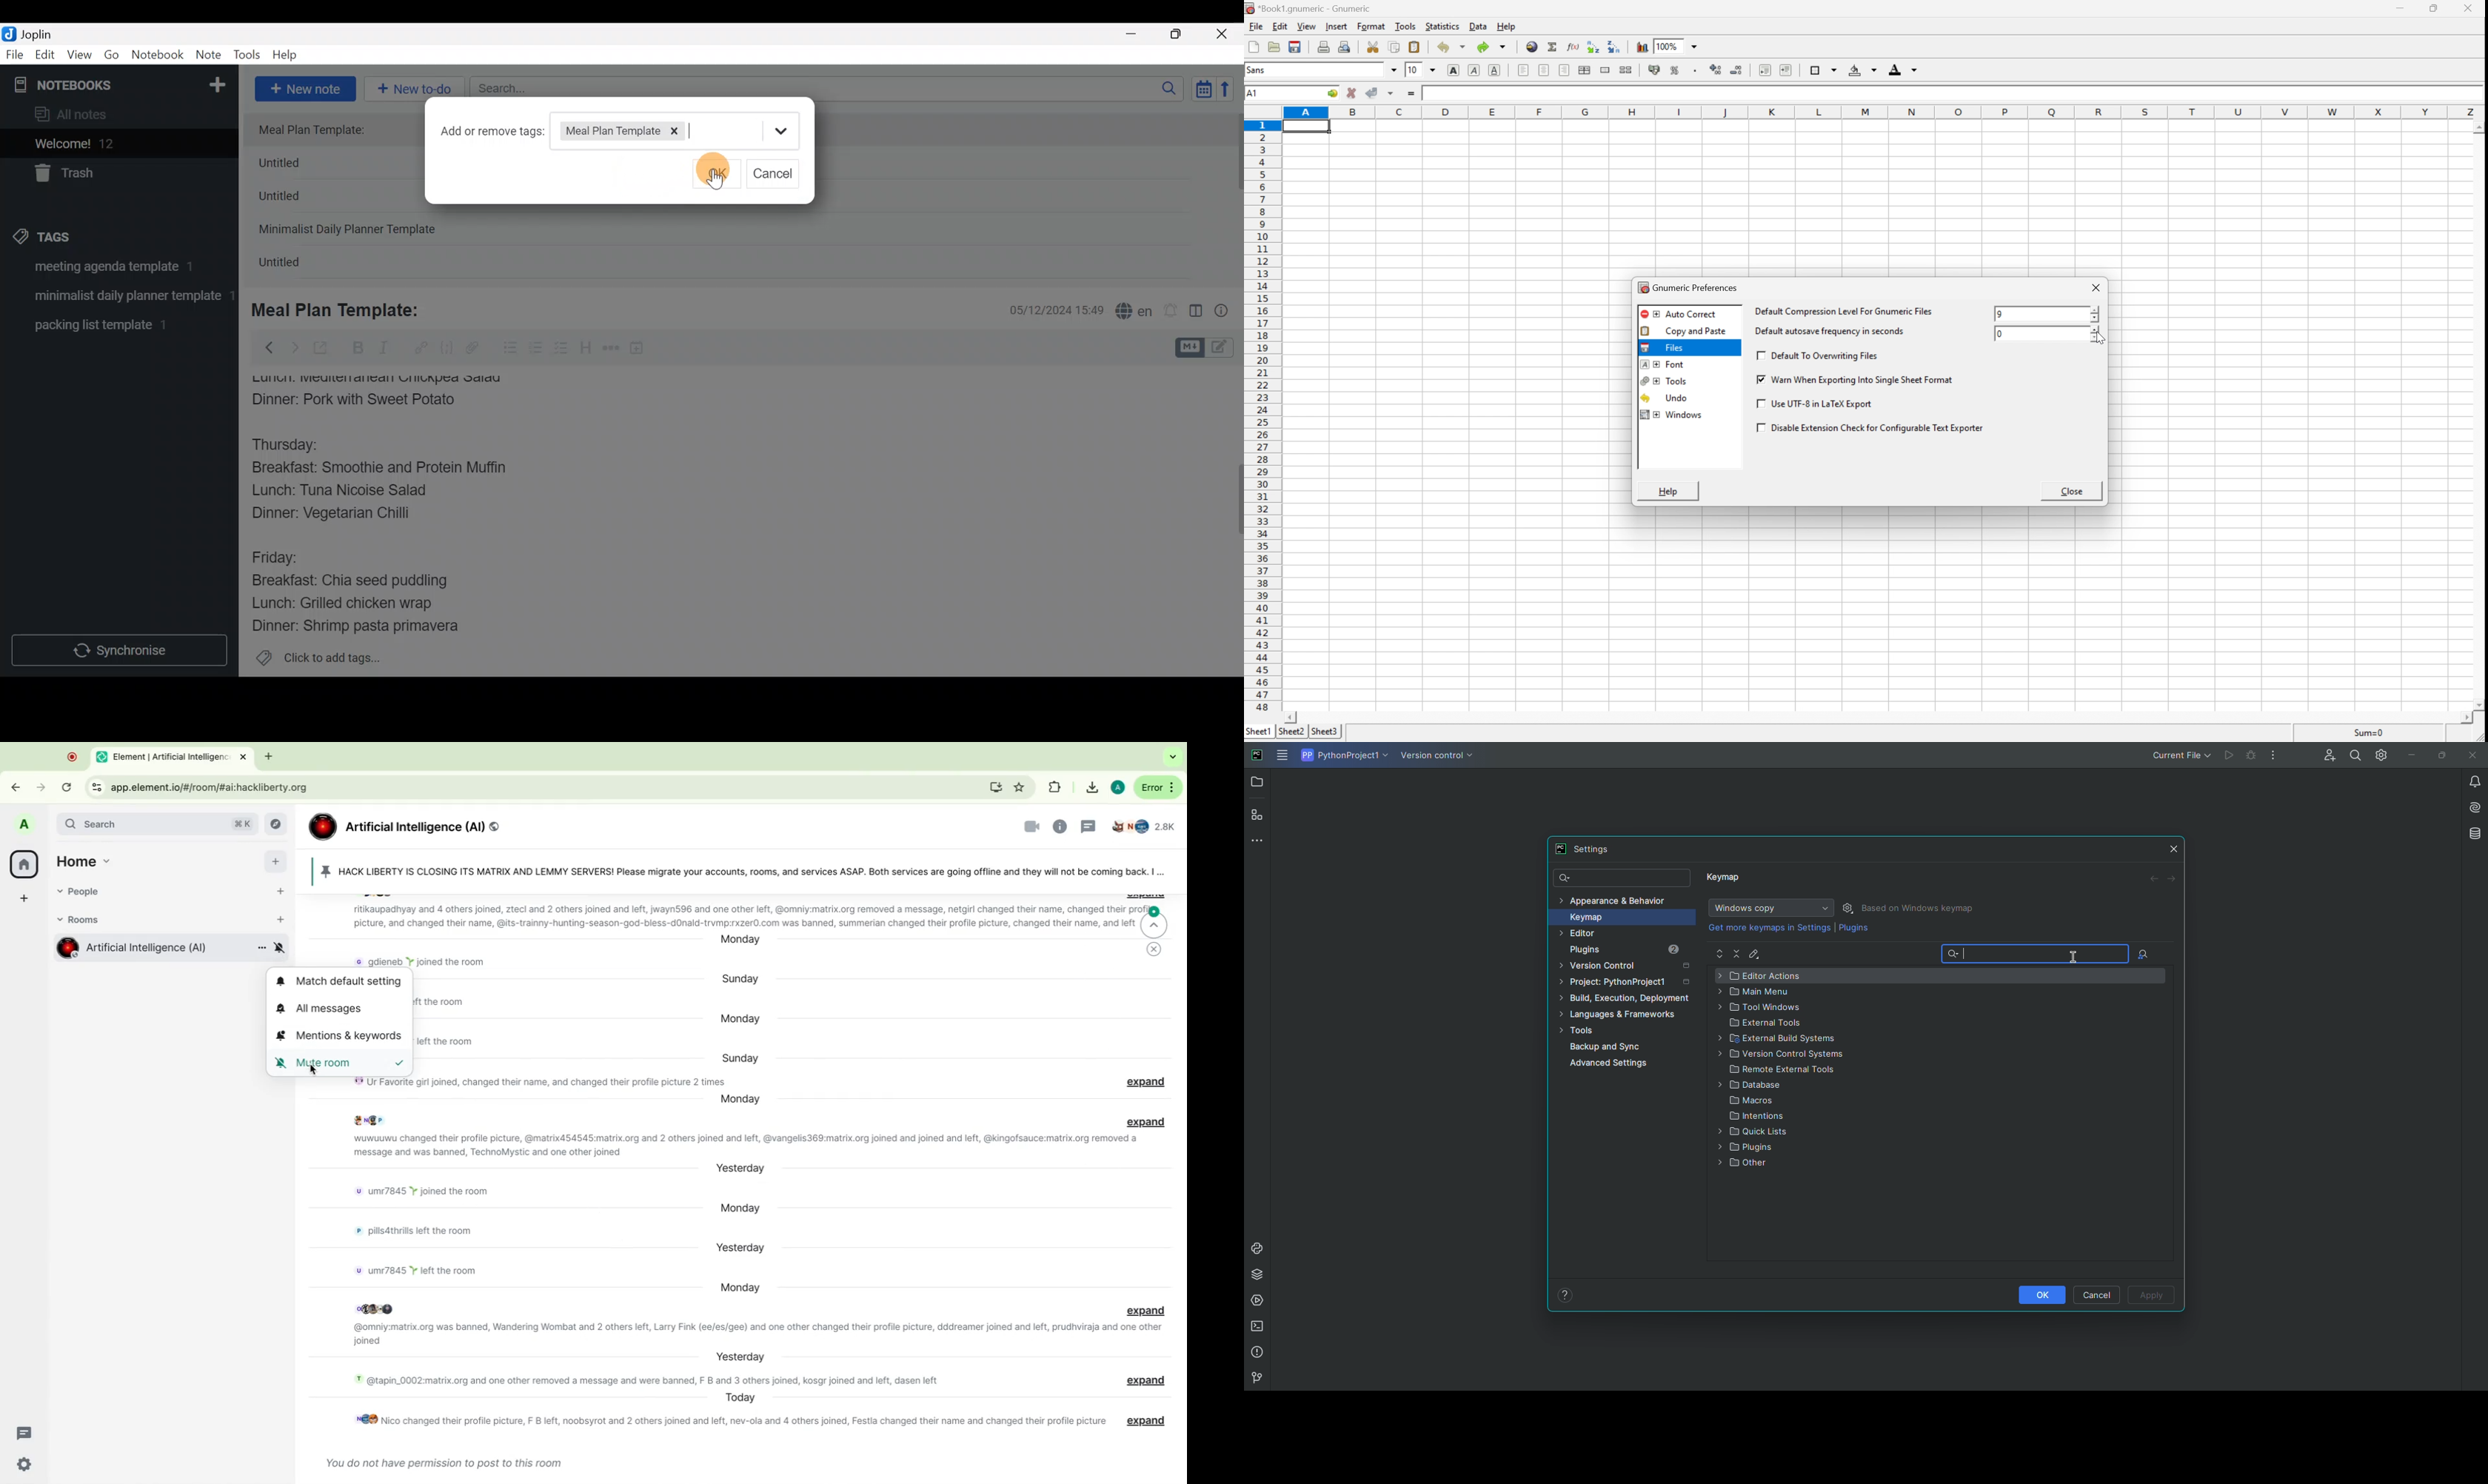 The height and width of the screenshot is (1484, 2492). I want to click on new, so click(1253, 47).